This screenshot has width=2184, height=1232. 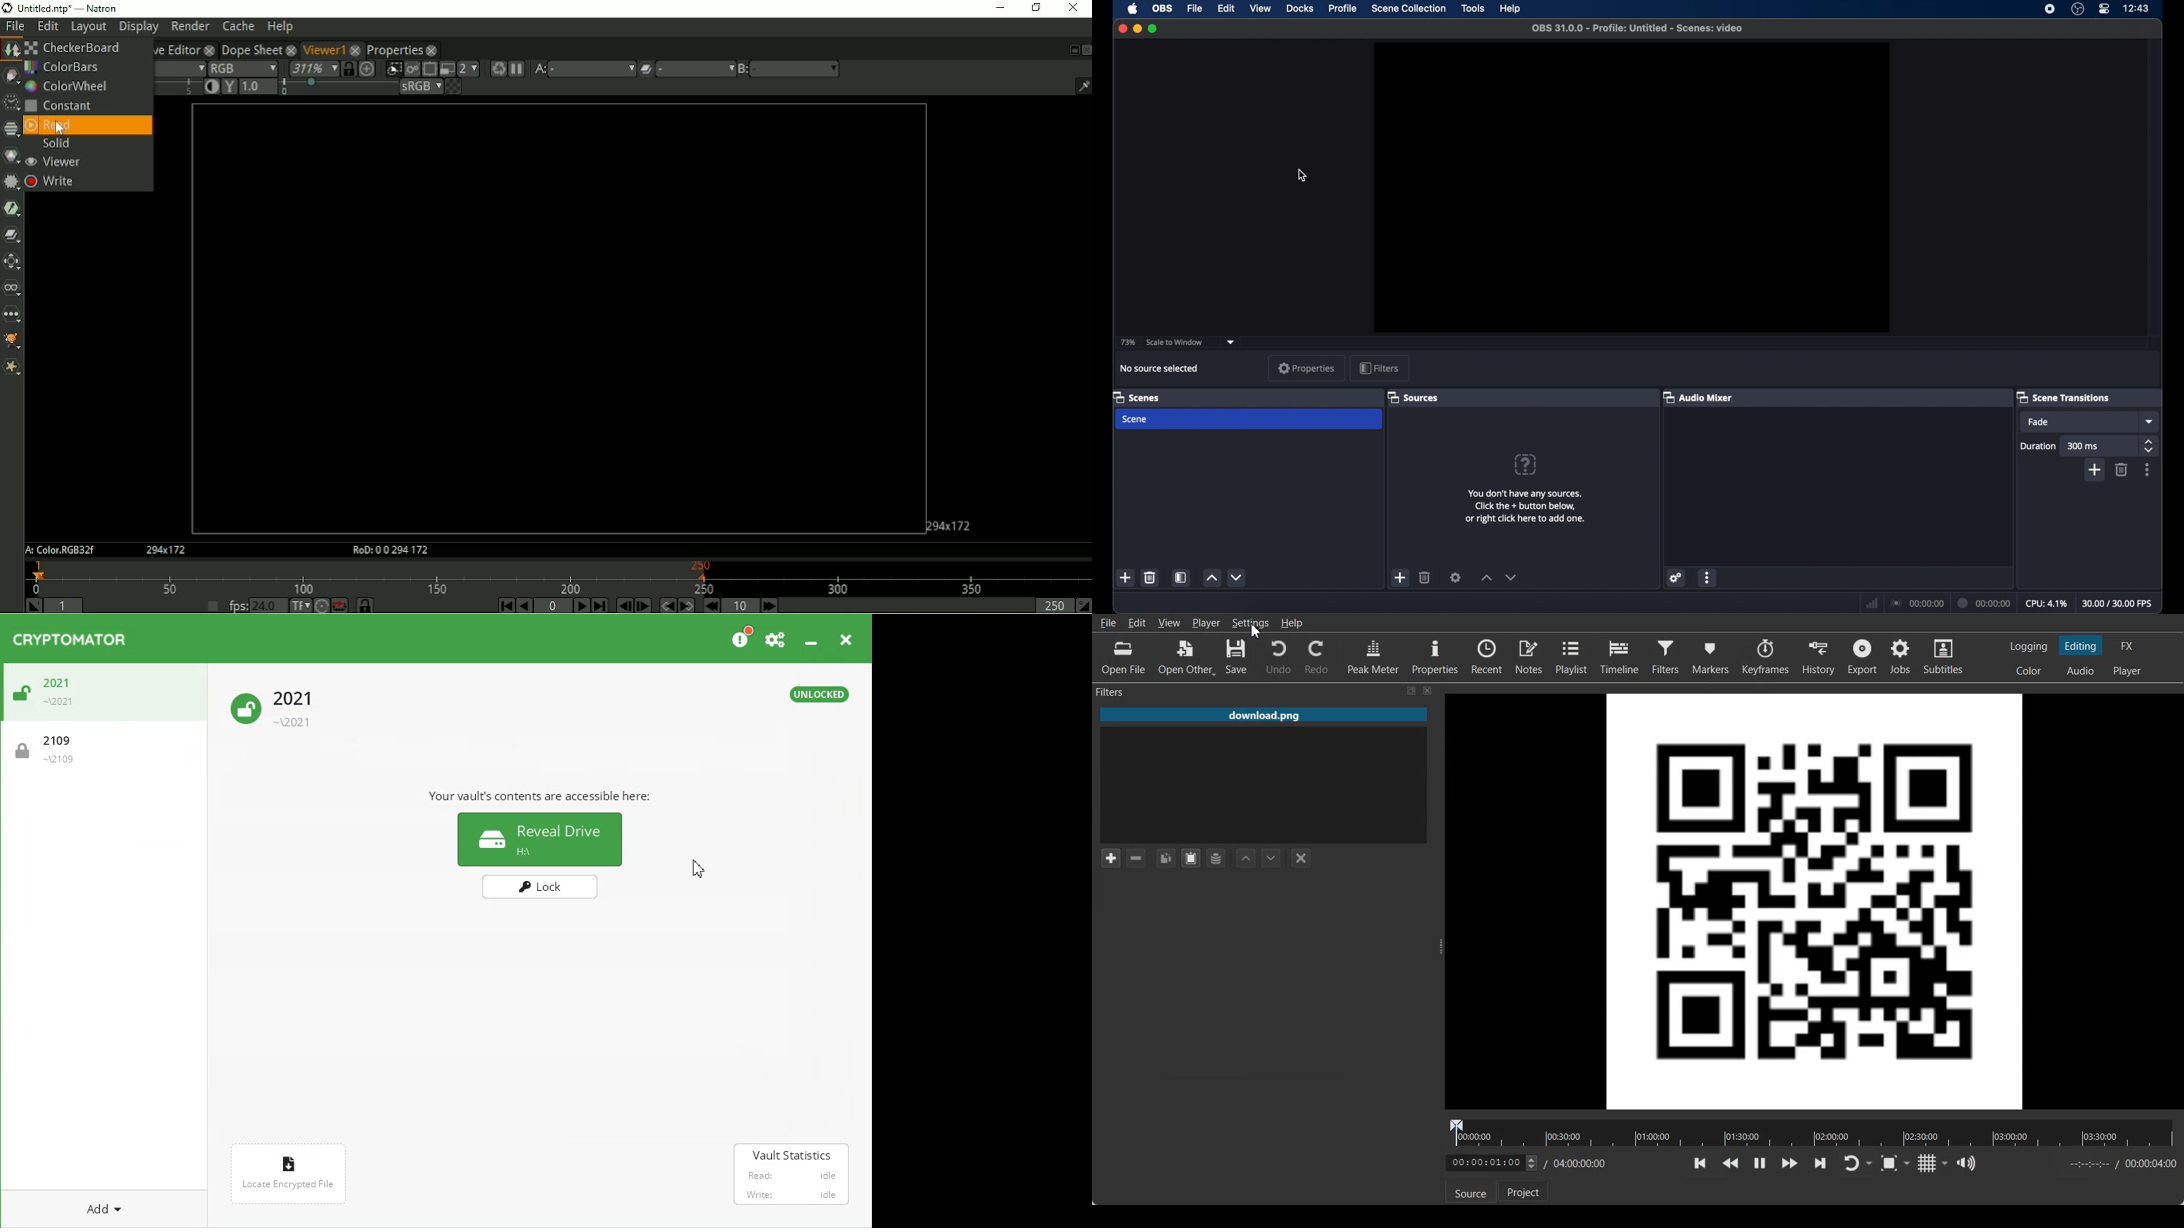 What do you see at coordinates (1439, 946) in the screenshot?
I see `Window Adjuster` at bounding box center [1439, 946].